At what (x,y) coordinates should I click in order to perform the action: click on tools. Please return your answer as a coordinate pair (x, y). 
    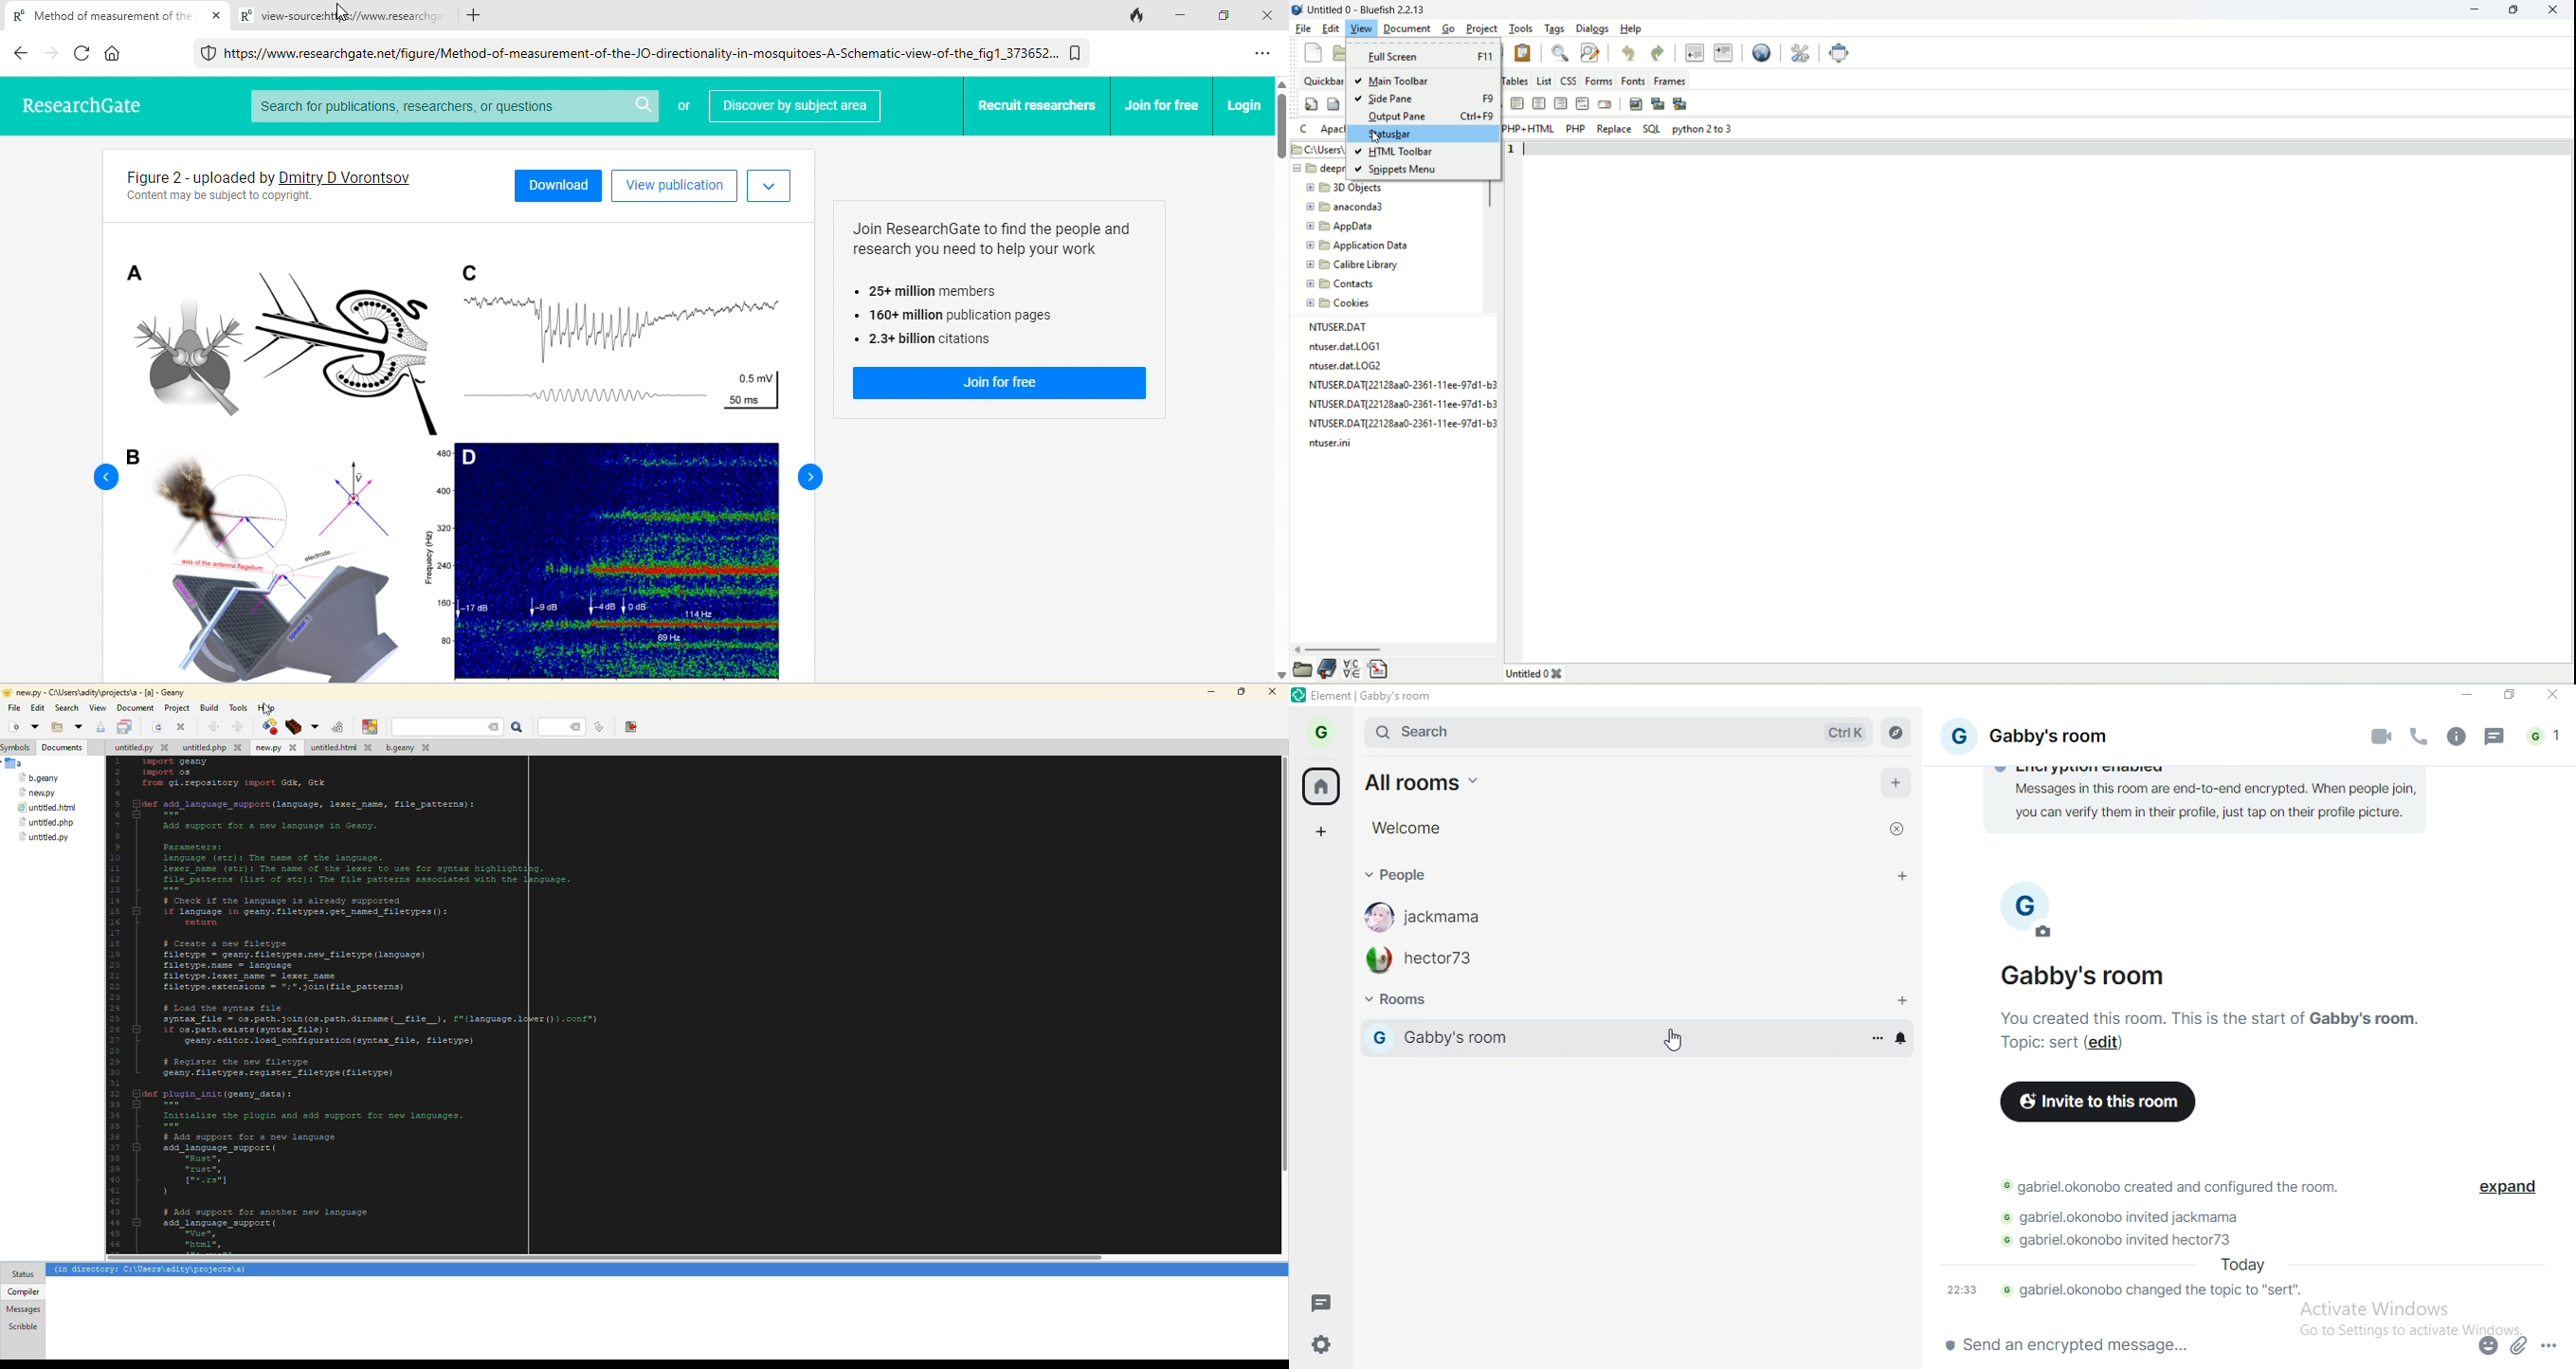
    Looking at the image, I should click on (1520, 29).